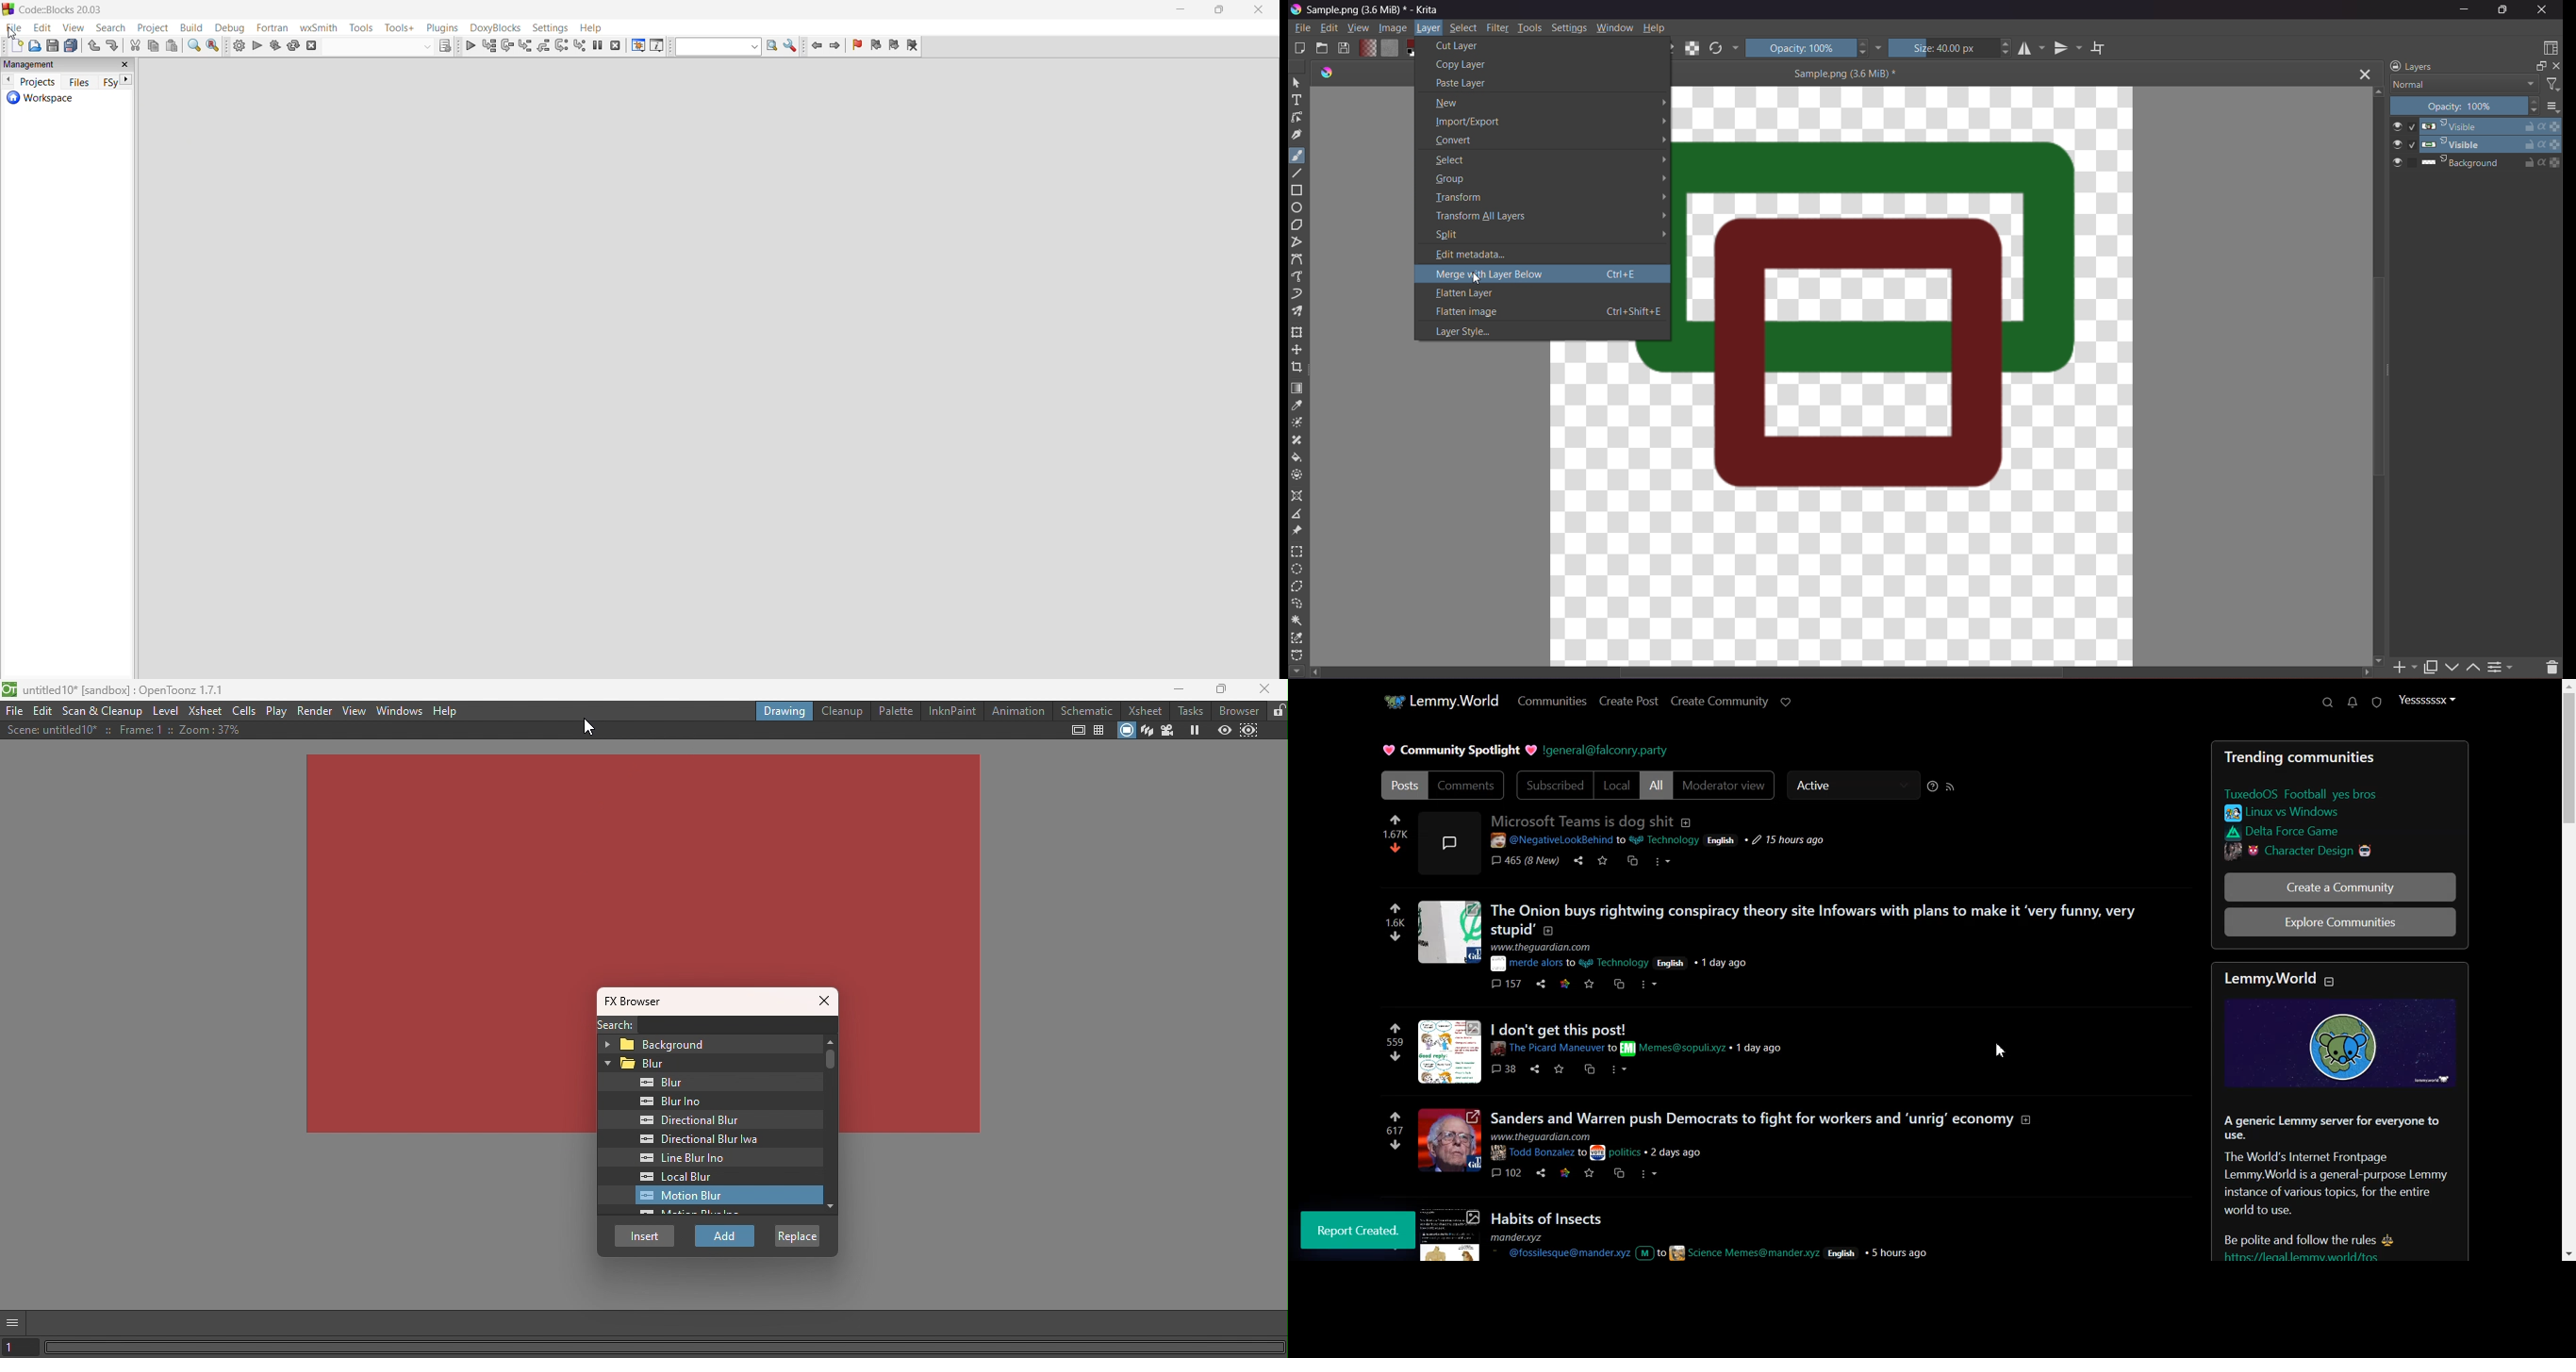 This screenshot has width=2576, height=1372. Describe the element at coordinates (239, 47) in the screenshot. I see `build` at that location.